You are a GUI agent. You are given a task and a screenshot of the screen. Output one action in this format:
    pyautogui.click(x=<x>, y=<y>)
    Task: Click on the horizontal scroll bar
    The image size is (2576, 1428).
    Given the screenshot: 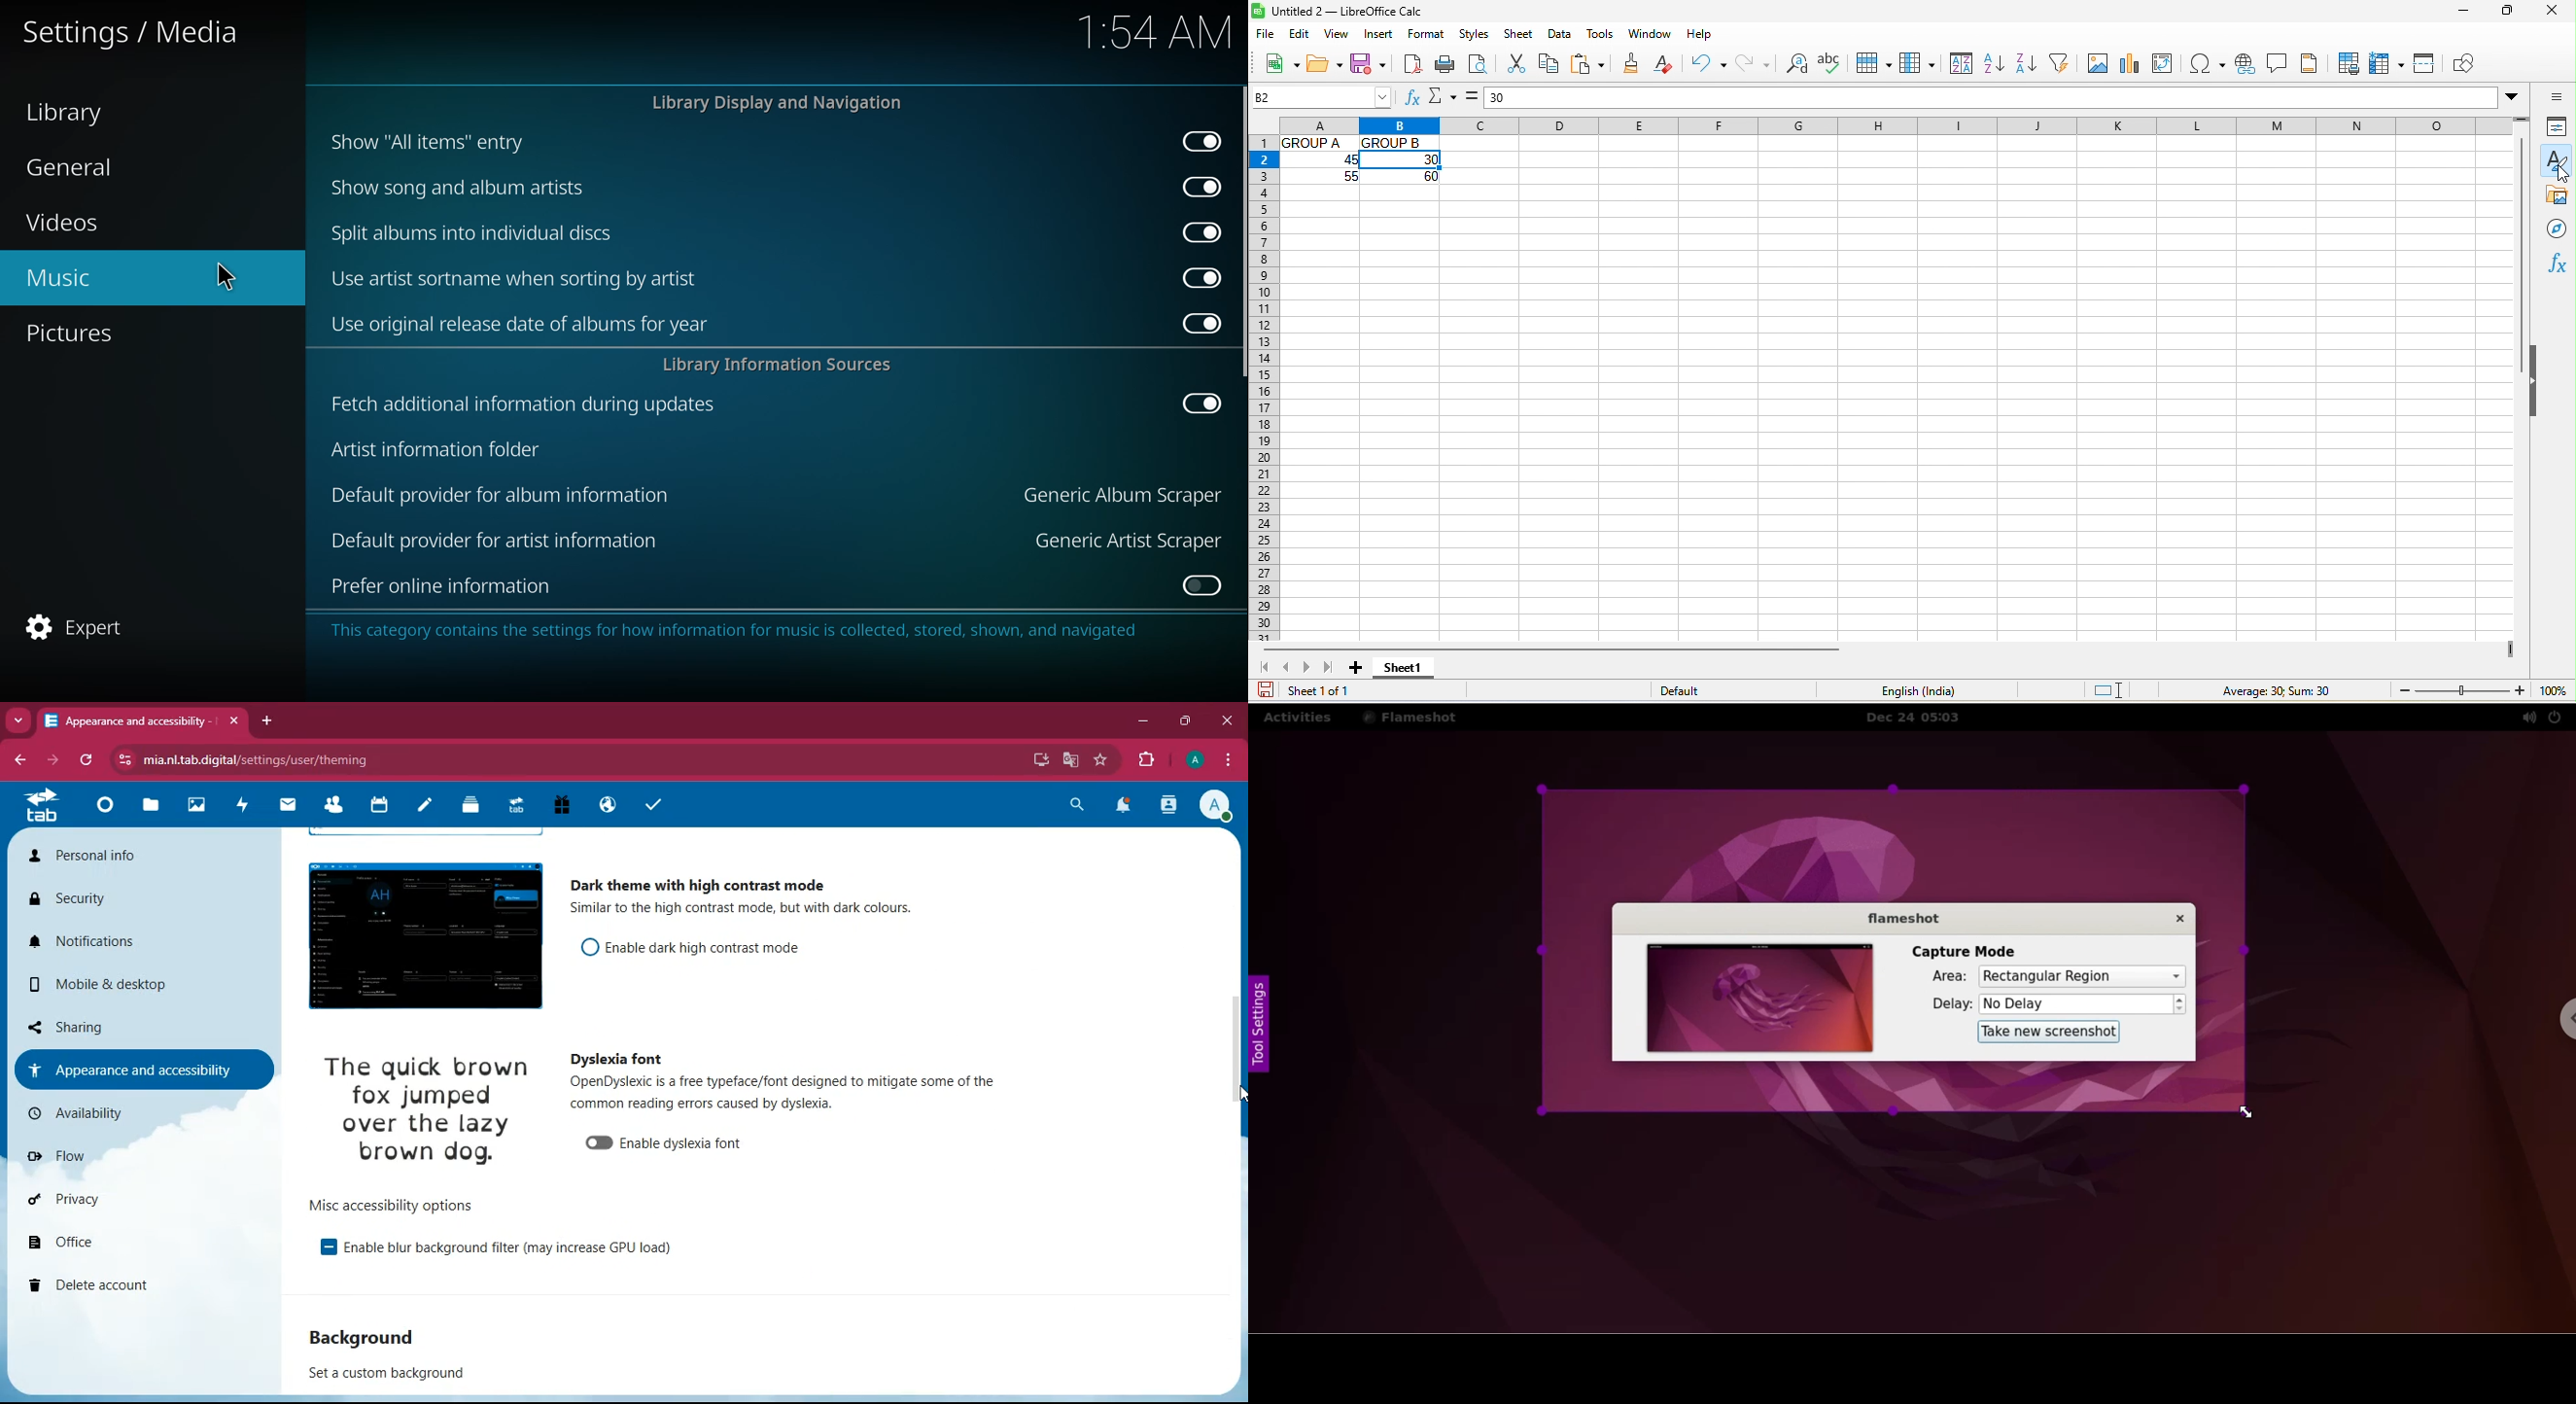 What is the action you would take?
    pyautogui.click(x=1549, y=649)
    